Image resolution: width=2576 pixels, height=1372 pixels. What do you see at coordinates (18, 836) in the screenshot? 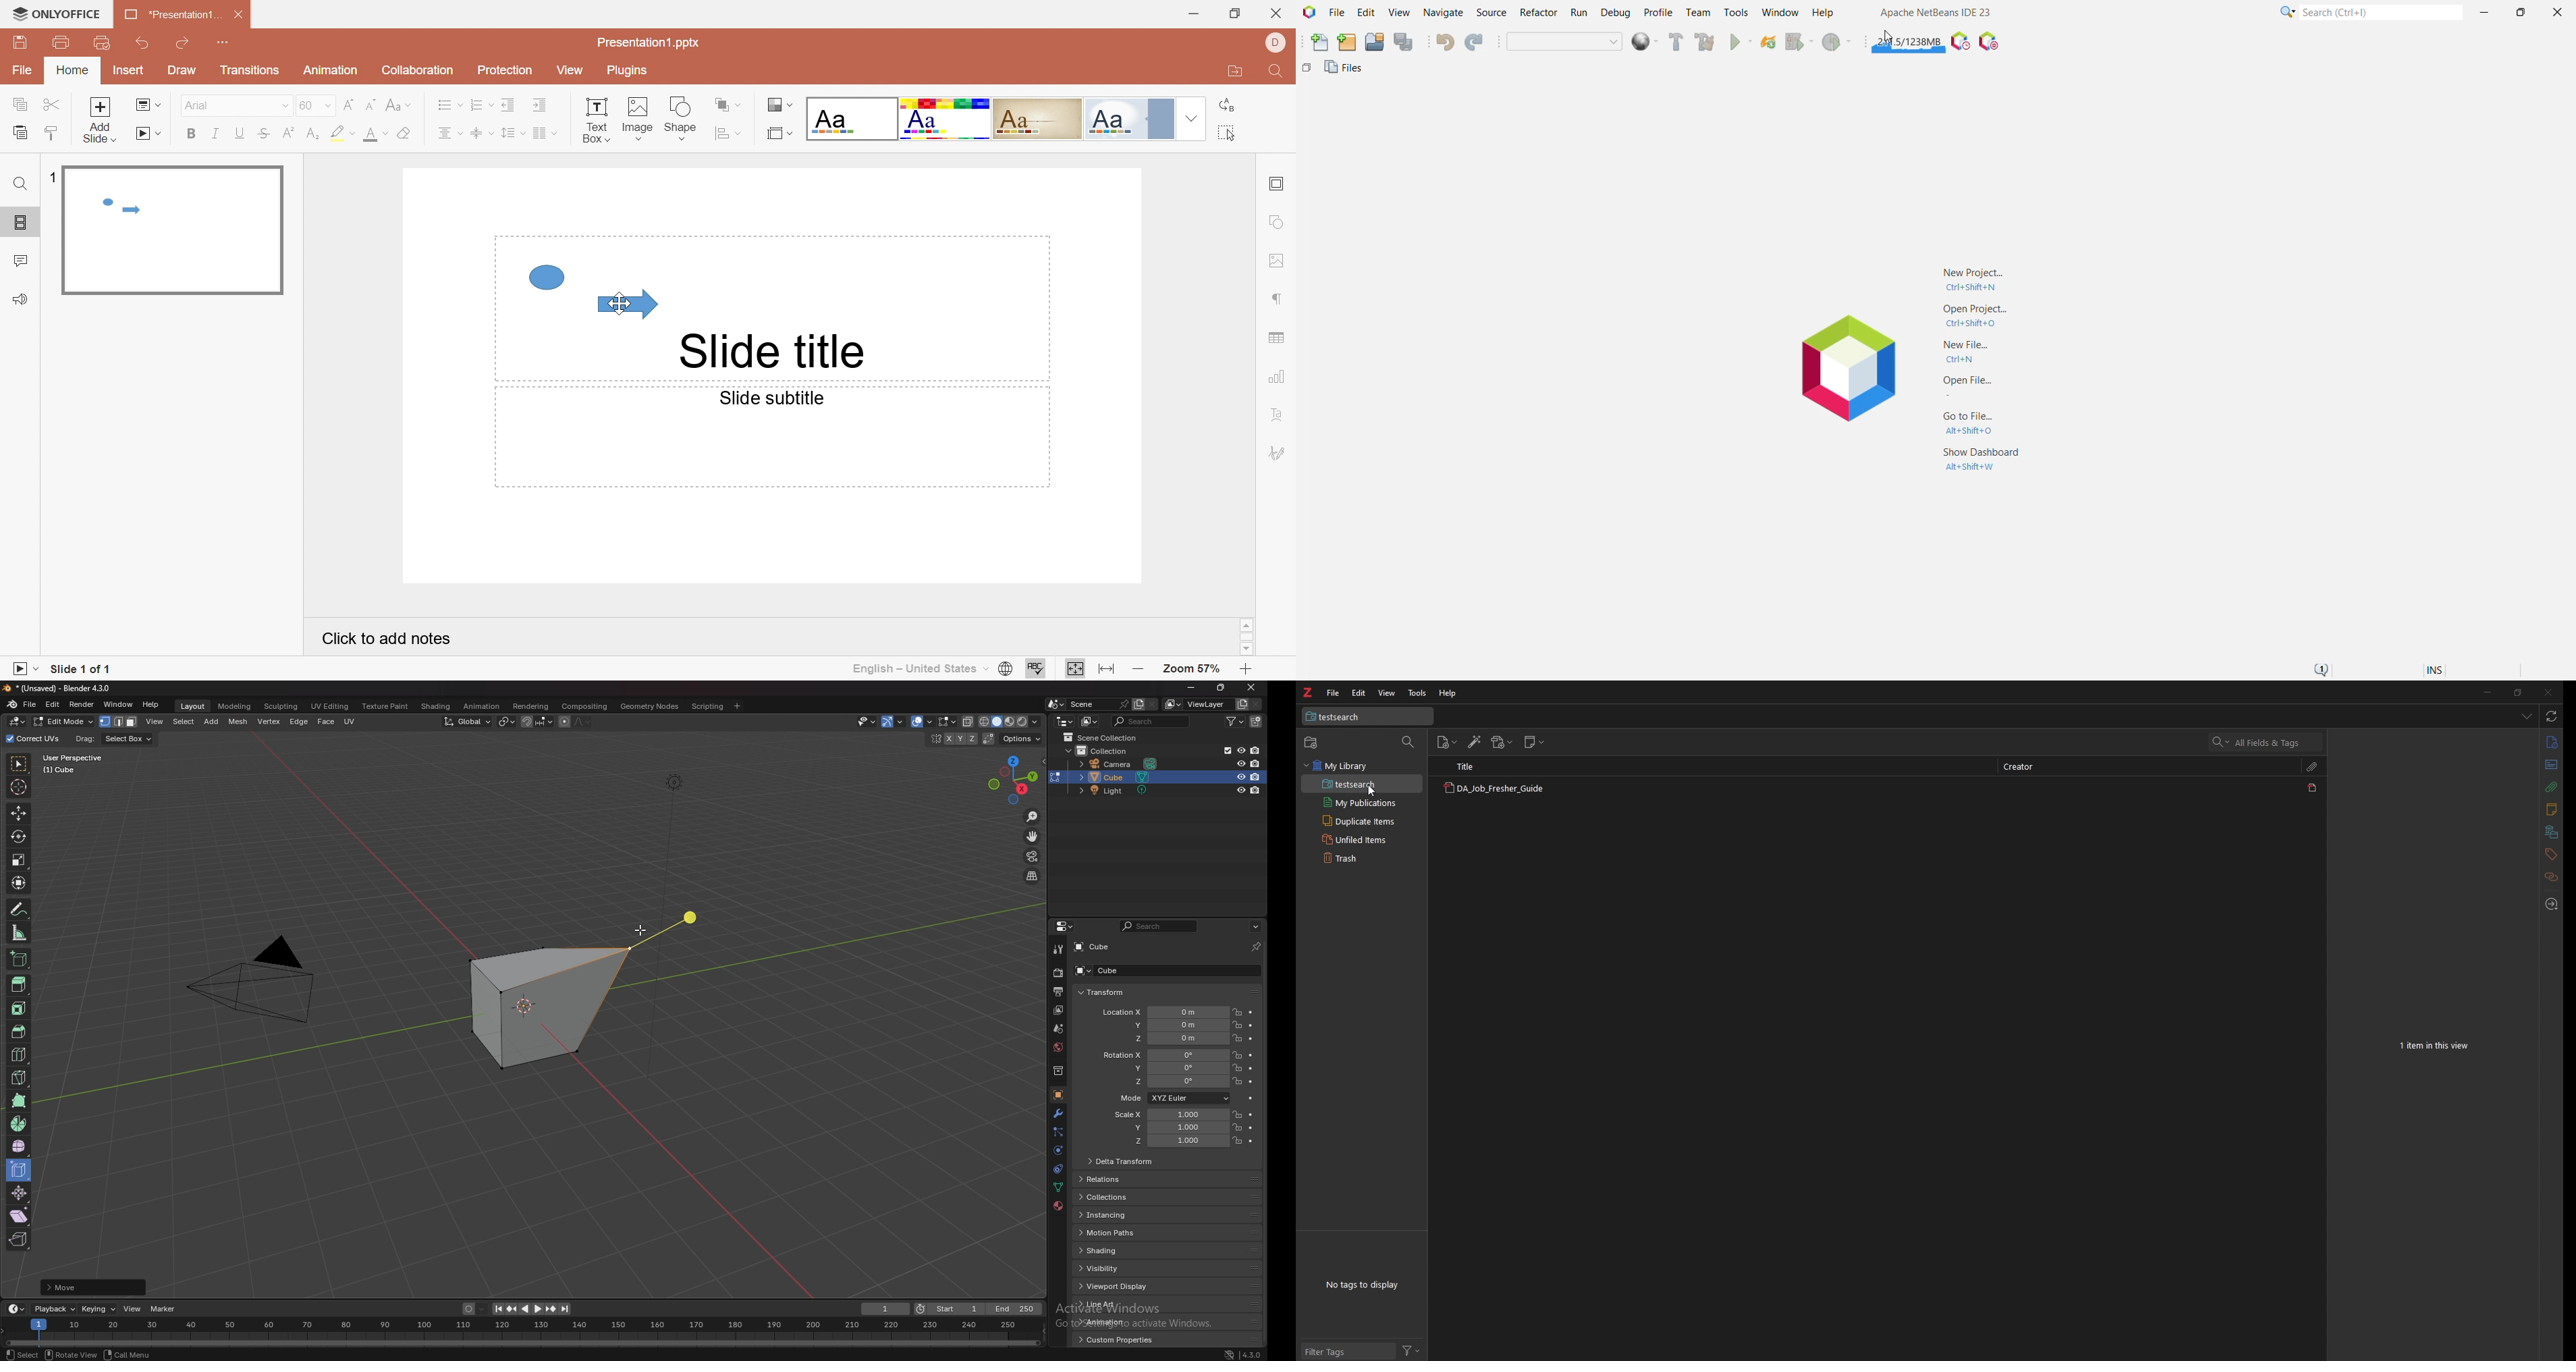
I see `rotate` at bounding box center [18, 836].